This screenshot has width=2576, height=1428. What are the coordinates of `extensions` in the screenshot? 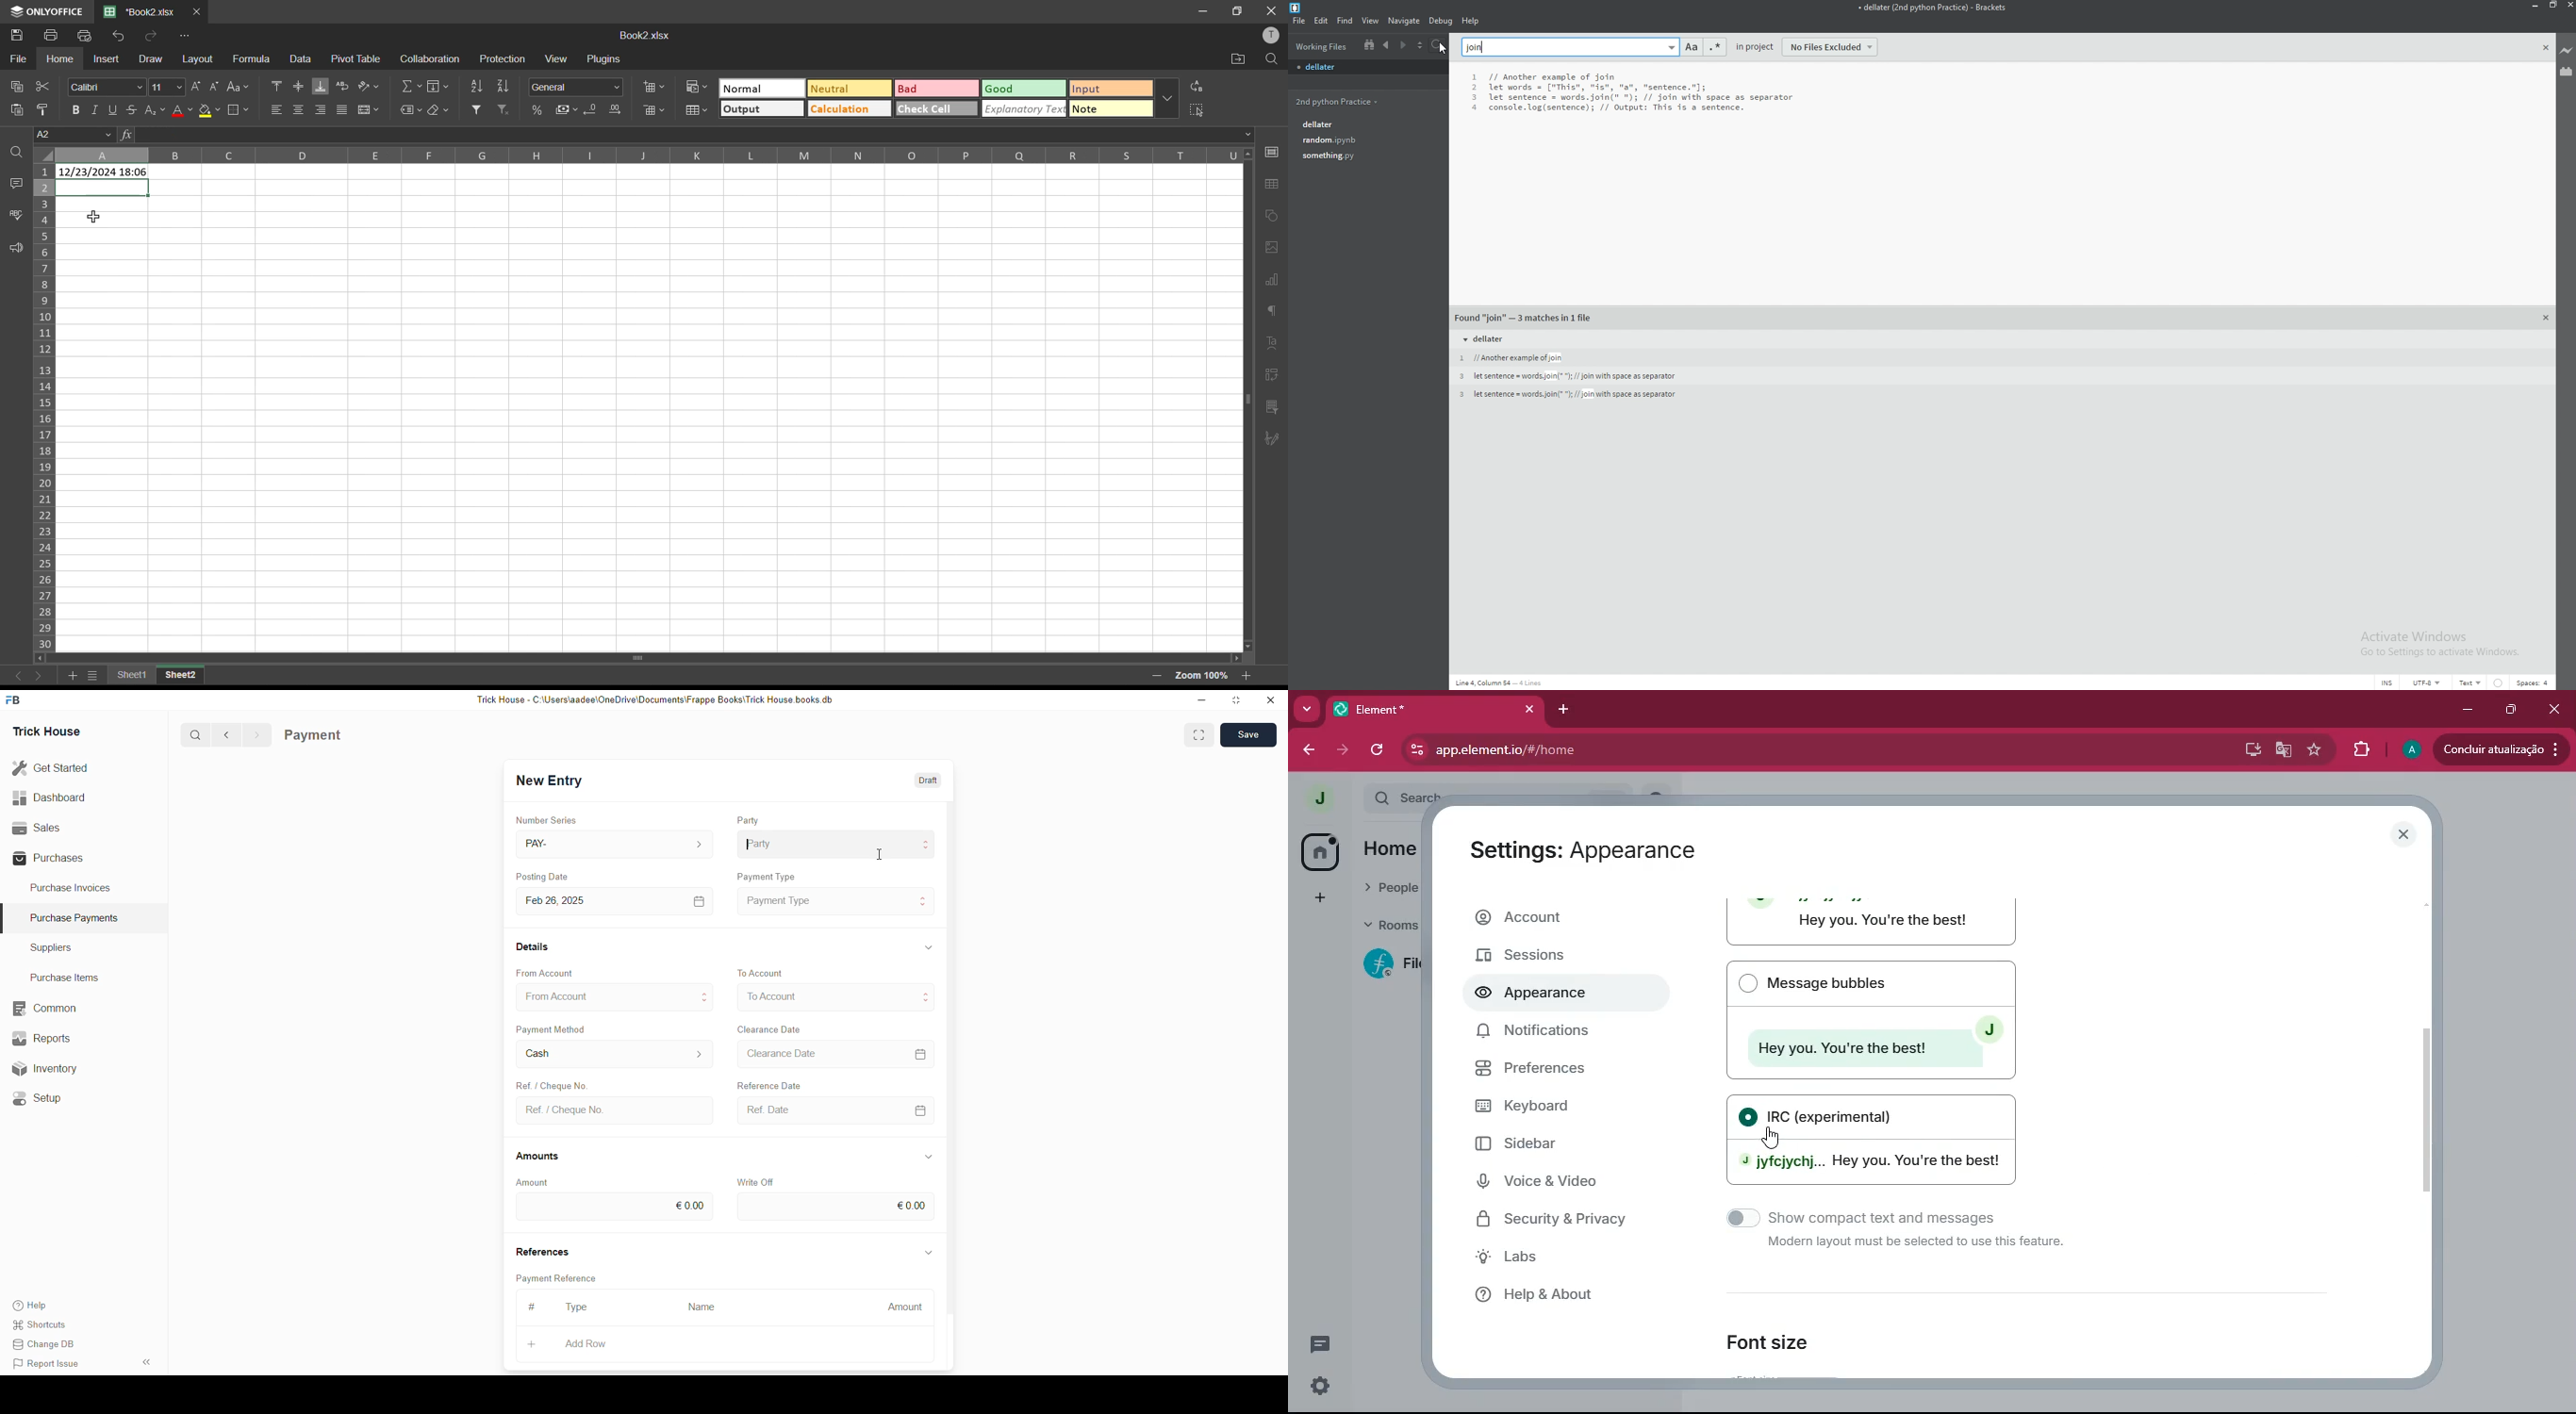 It's located at (2362, 750).